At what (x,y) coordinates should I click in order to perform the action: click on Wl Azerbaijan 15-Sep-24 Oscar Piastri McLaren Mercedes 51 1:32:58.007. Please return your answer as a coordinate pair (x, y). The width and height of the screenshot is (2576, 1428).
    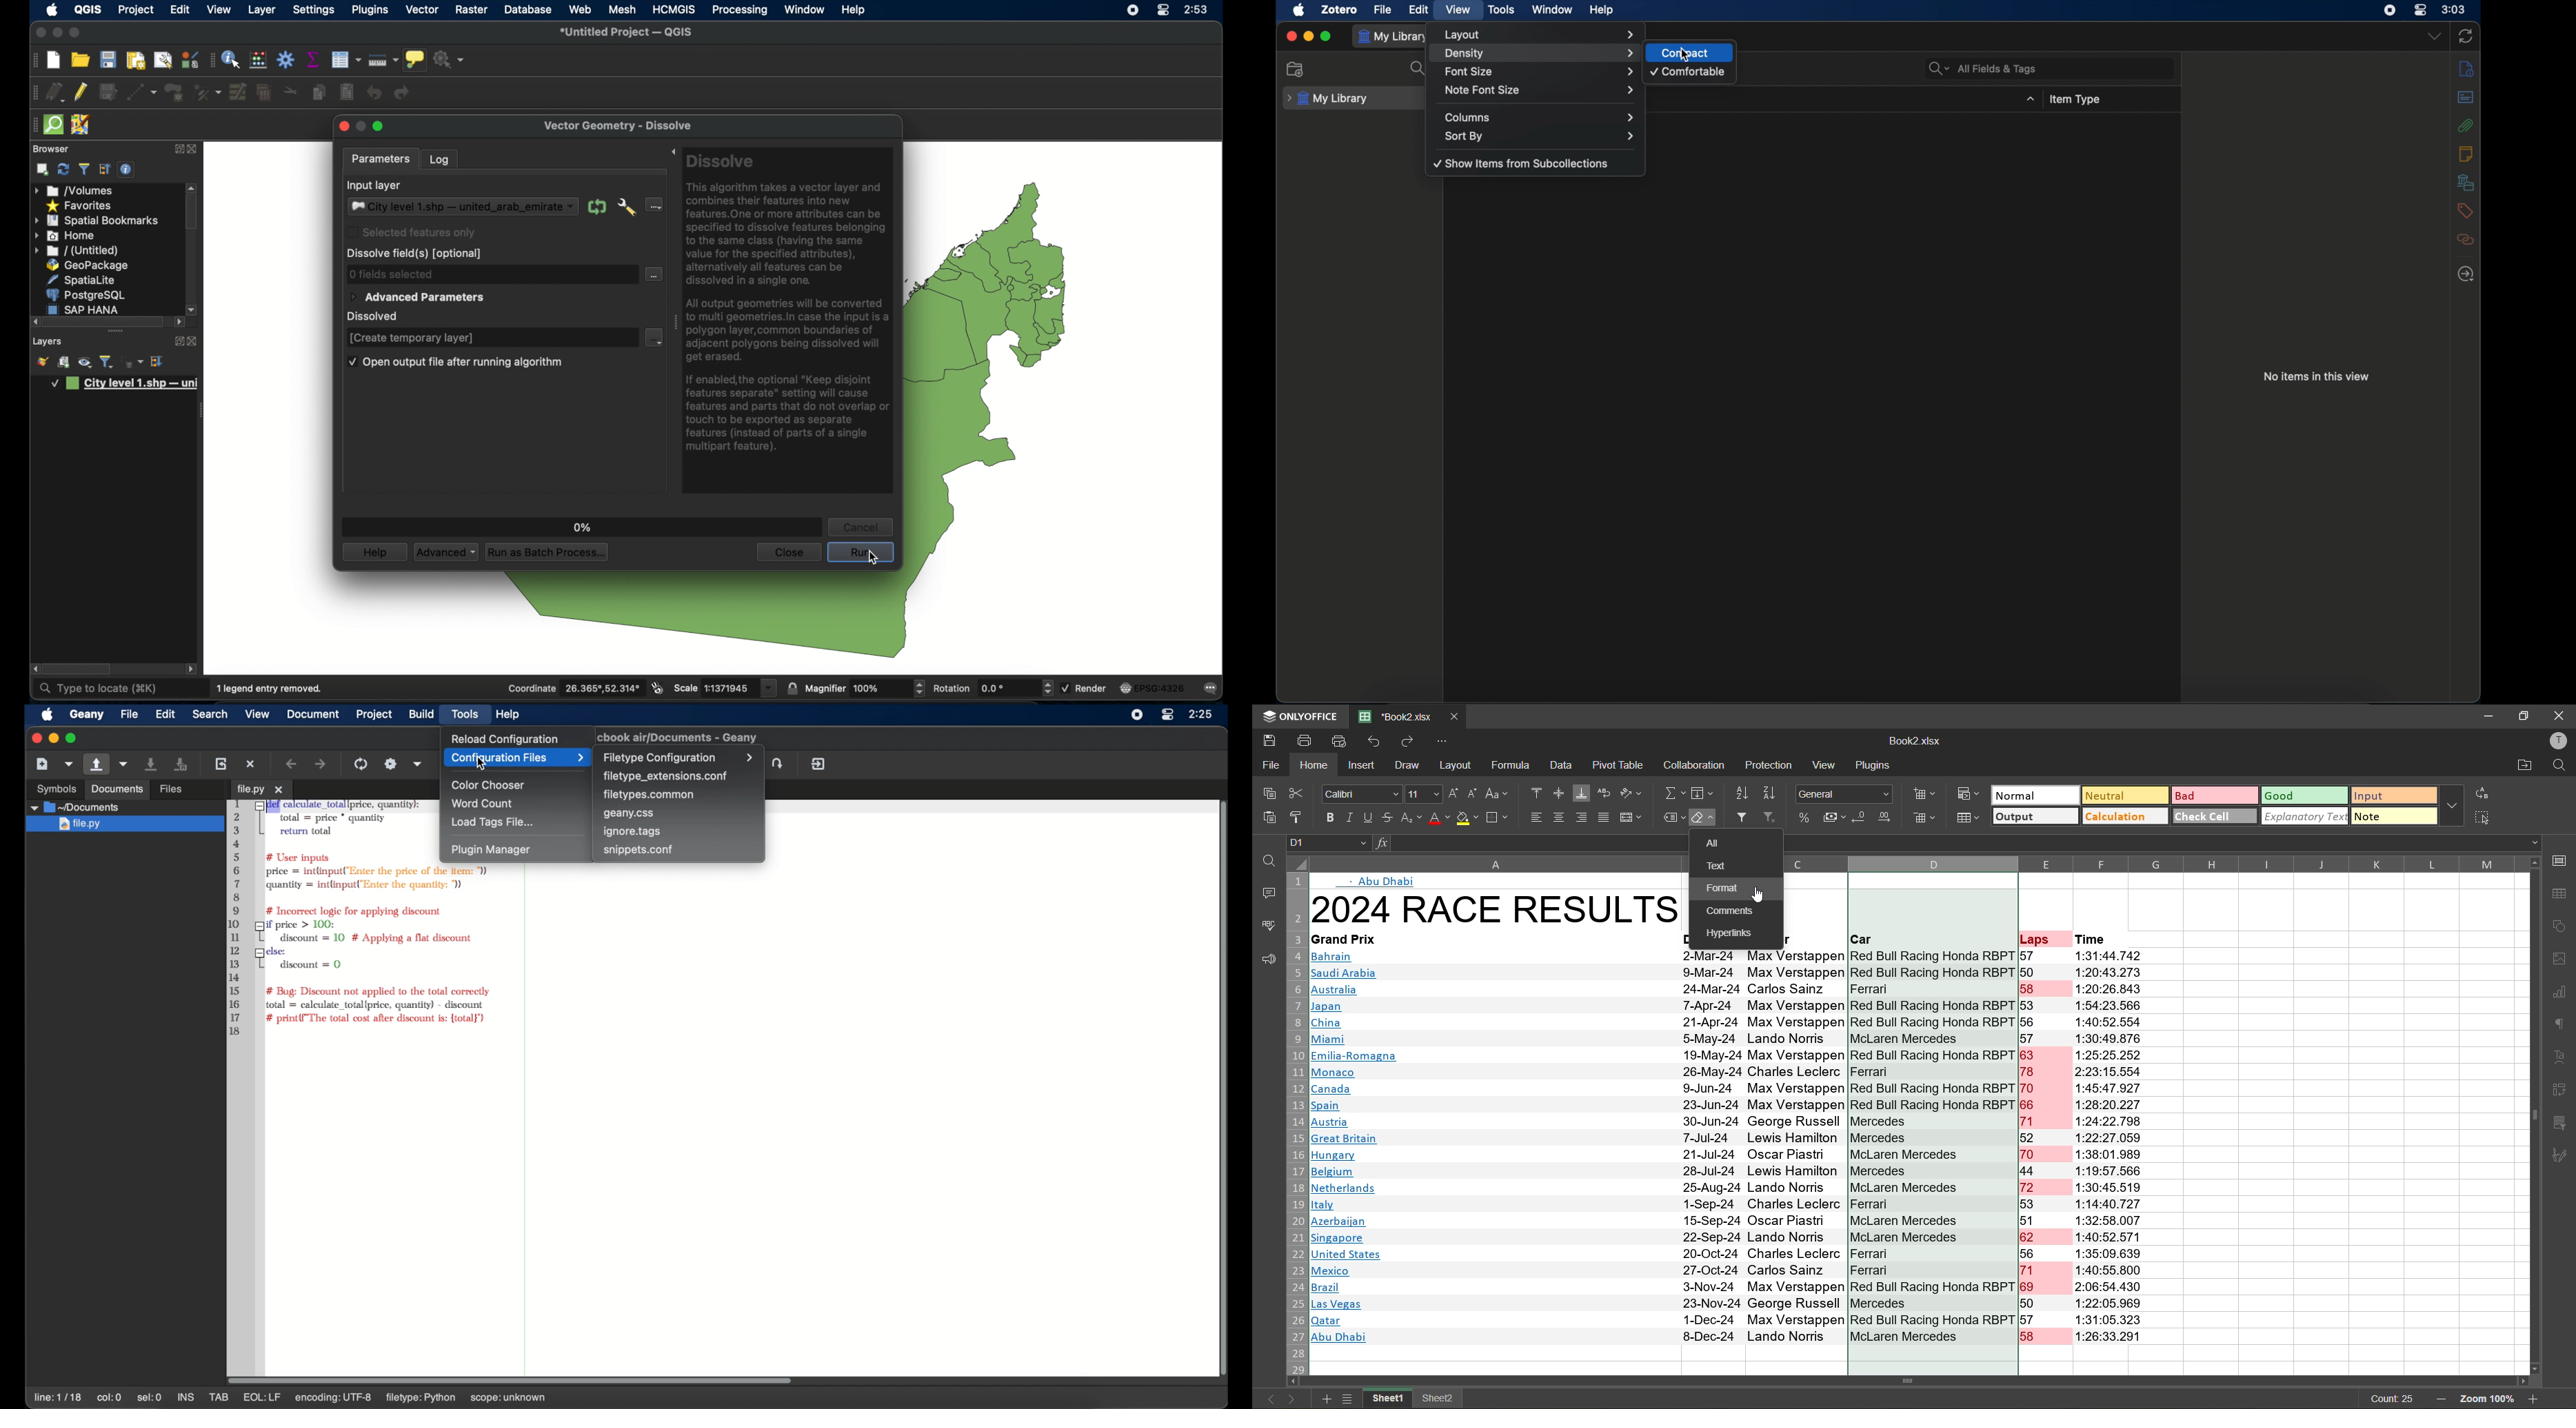
    Looking at the image, I should click on (1729, 1220).